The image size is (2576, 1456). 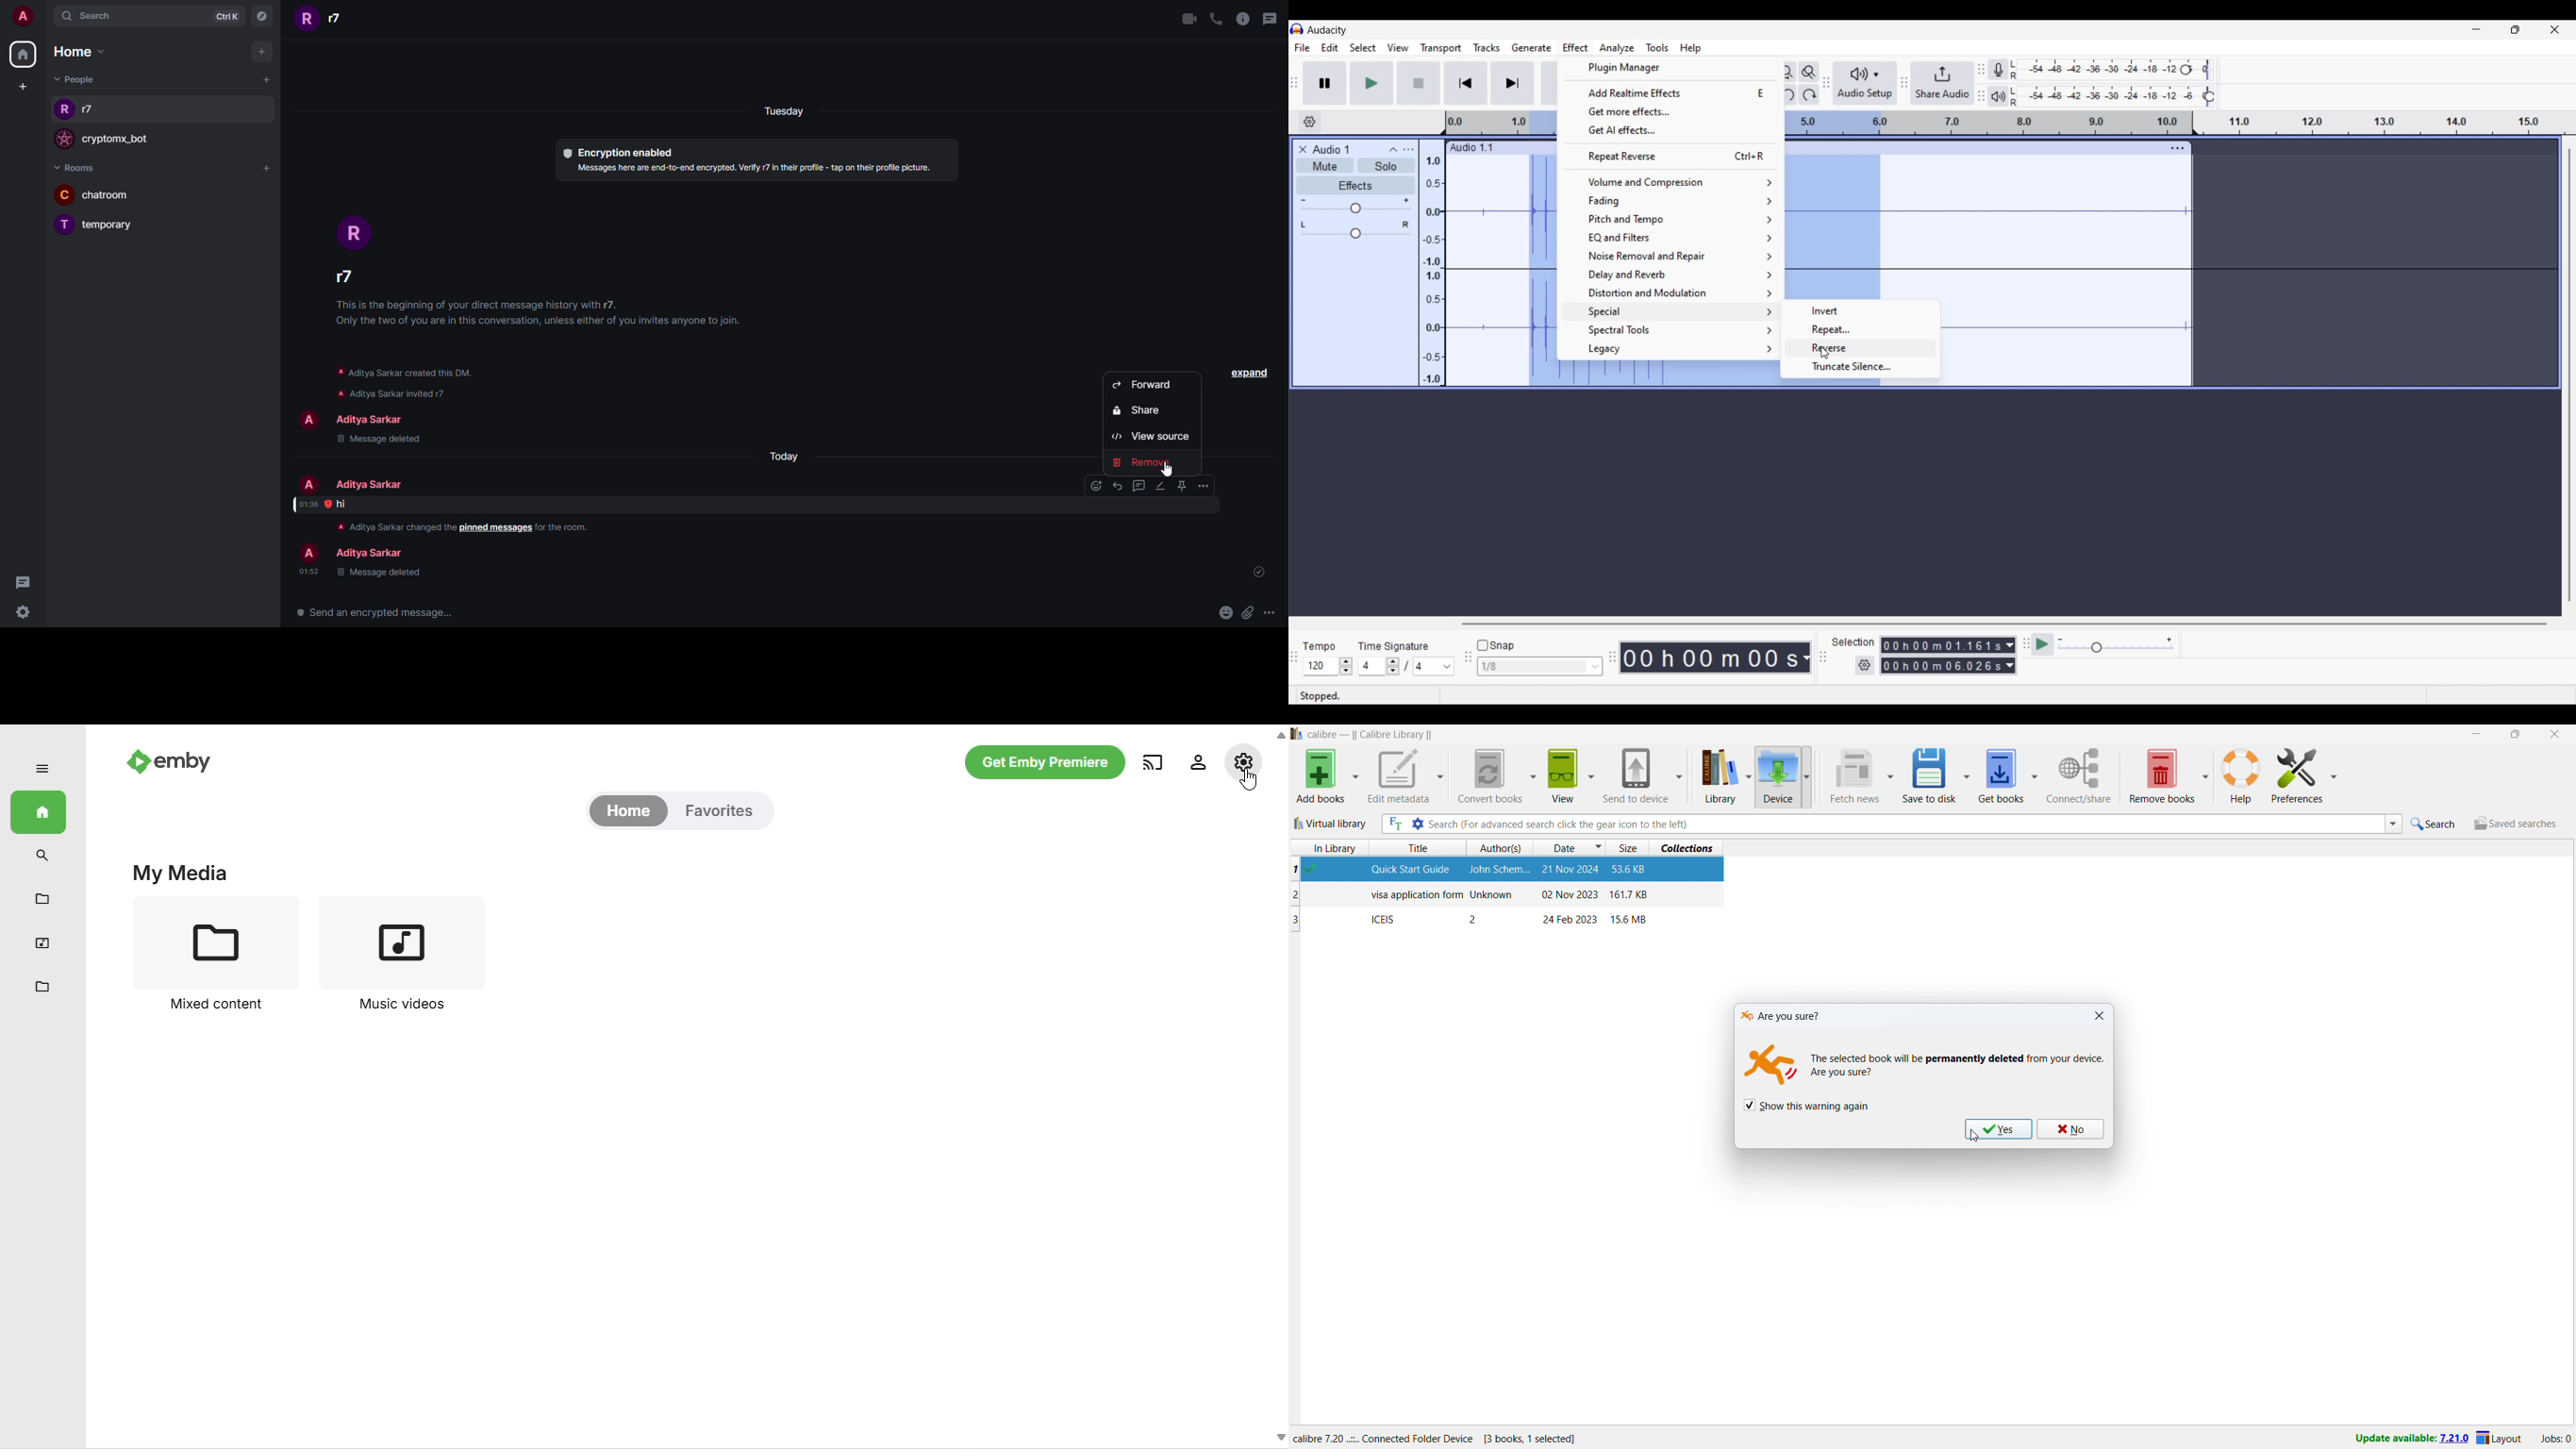 What do you see at coordinates (1406, 225) in the screenshot?
I see `Pan to right` at bounding box center [1406, 225].